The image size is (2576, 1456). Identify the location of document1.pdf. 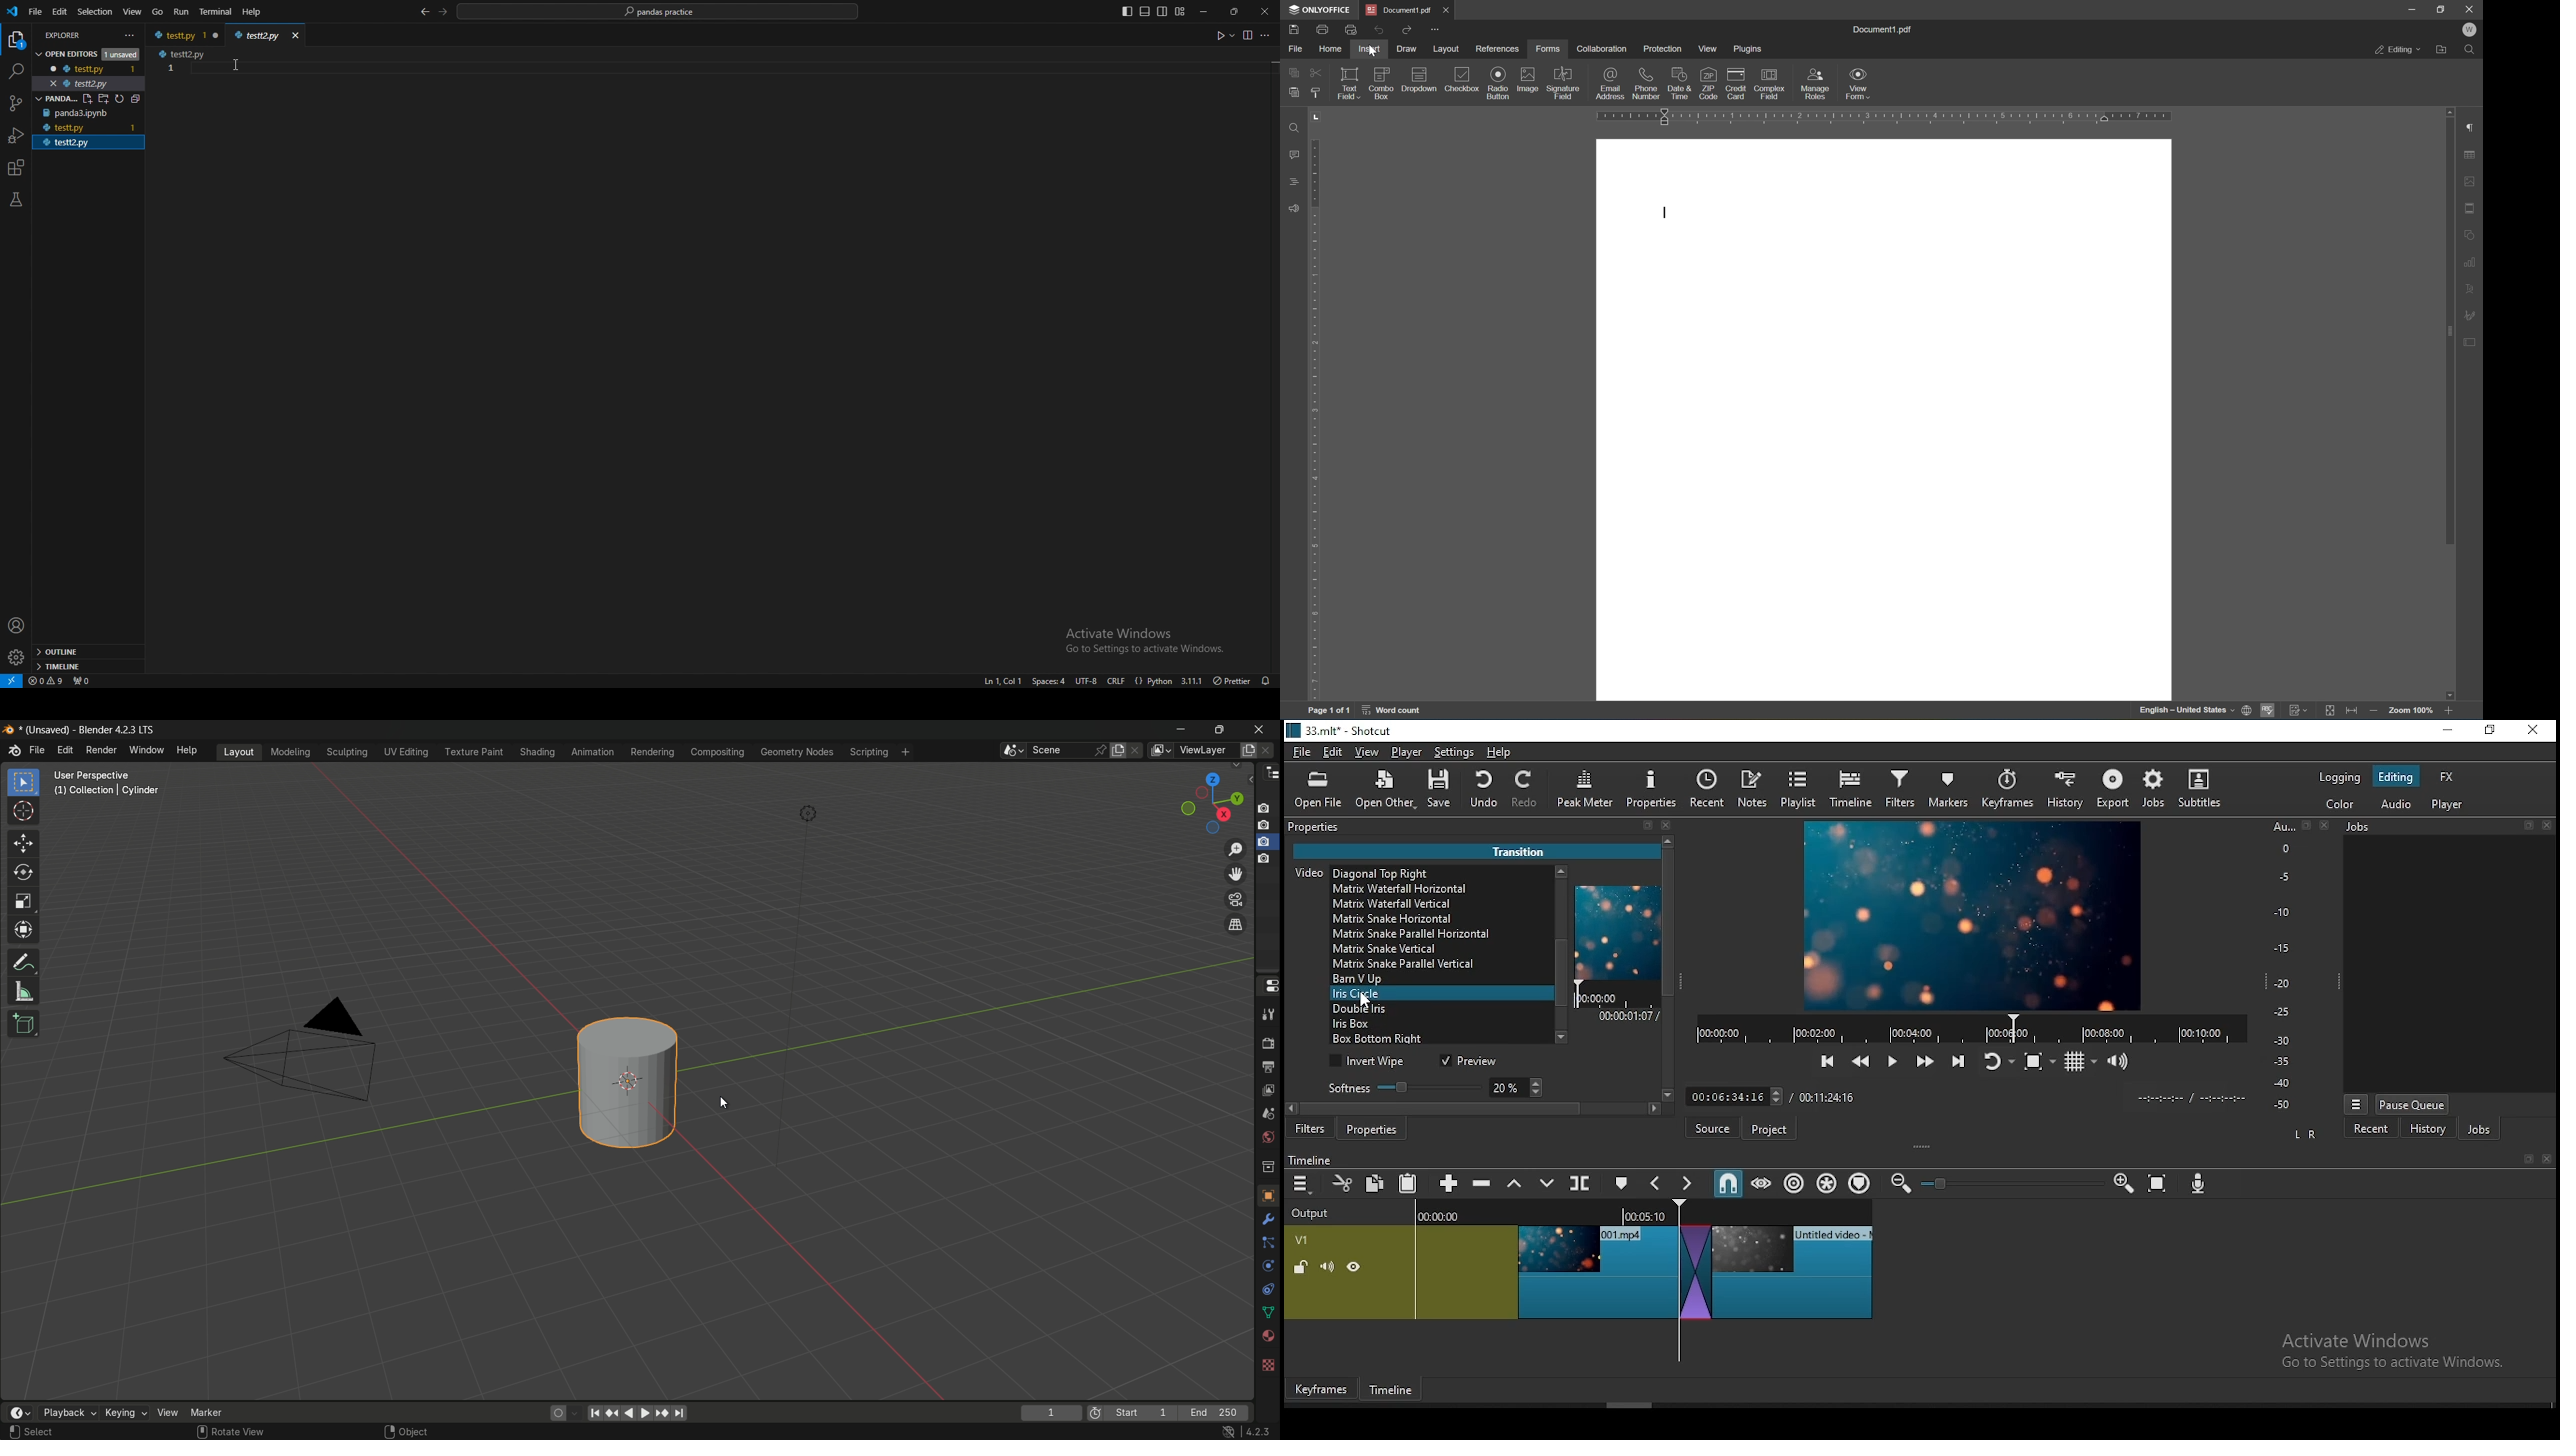
(1882, 30).